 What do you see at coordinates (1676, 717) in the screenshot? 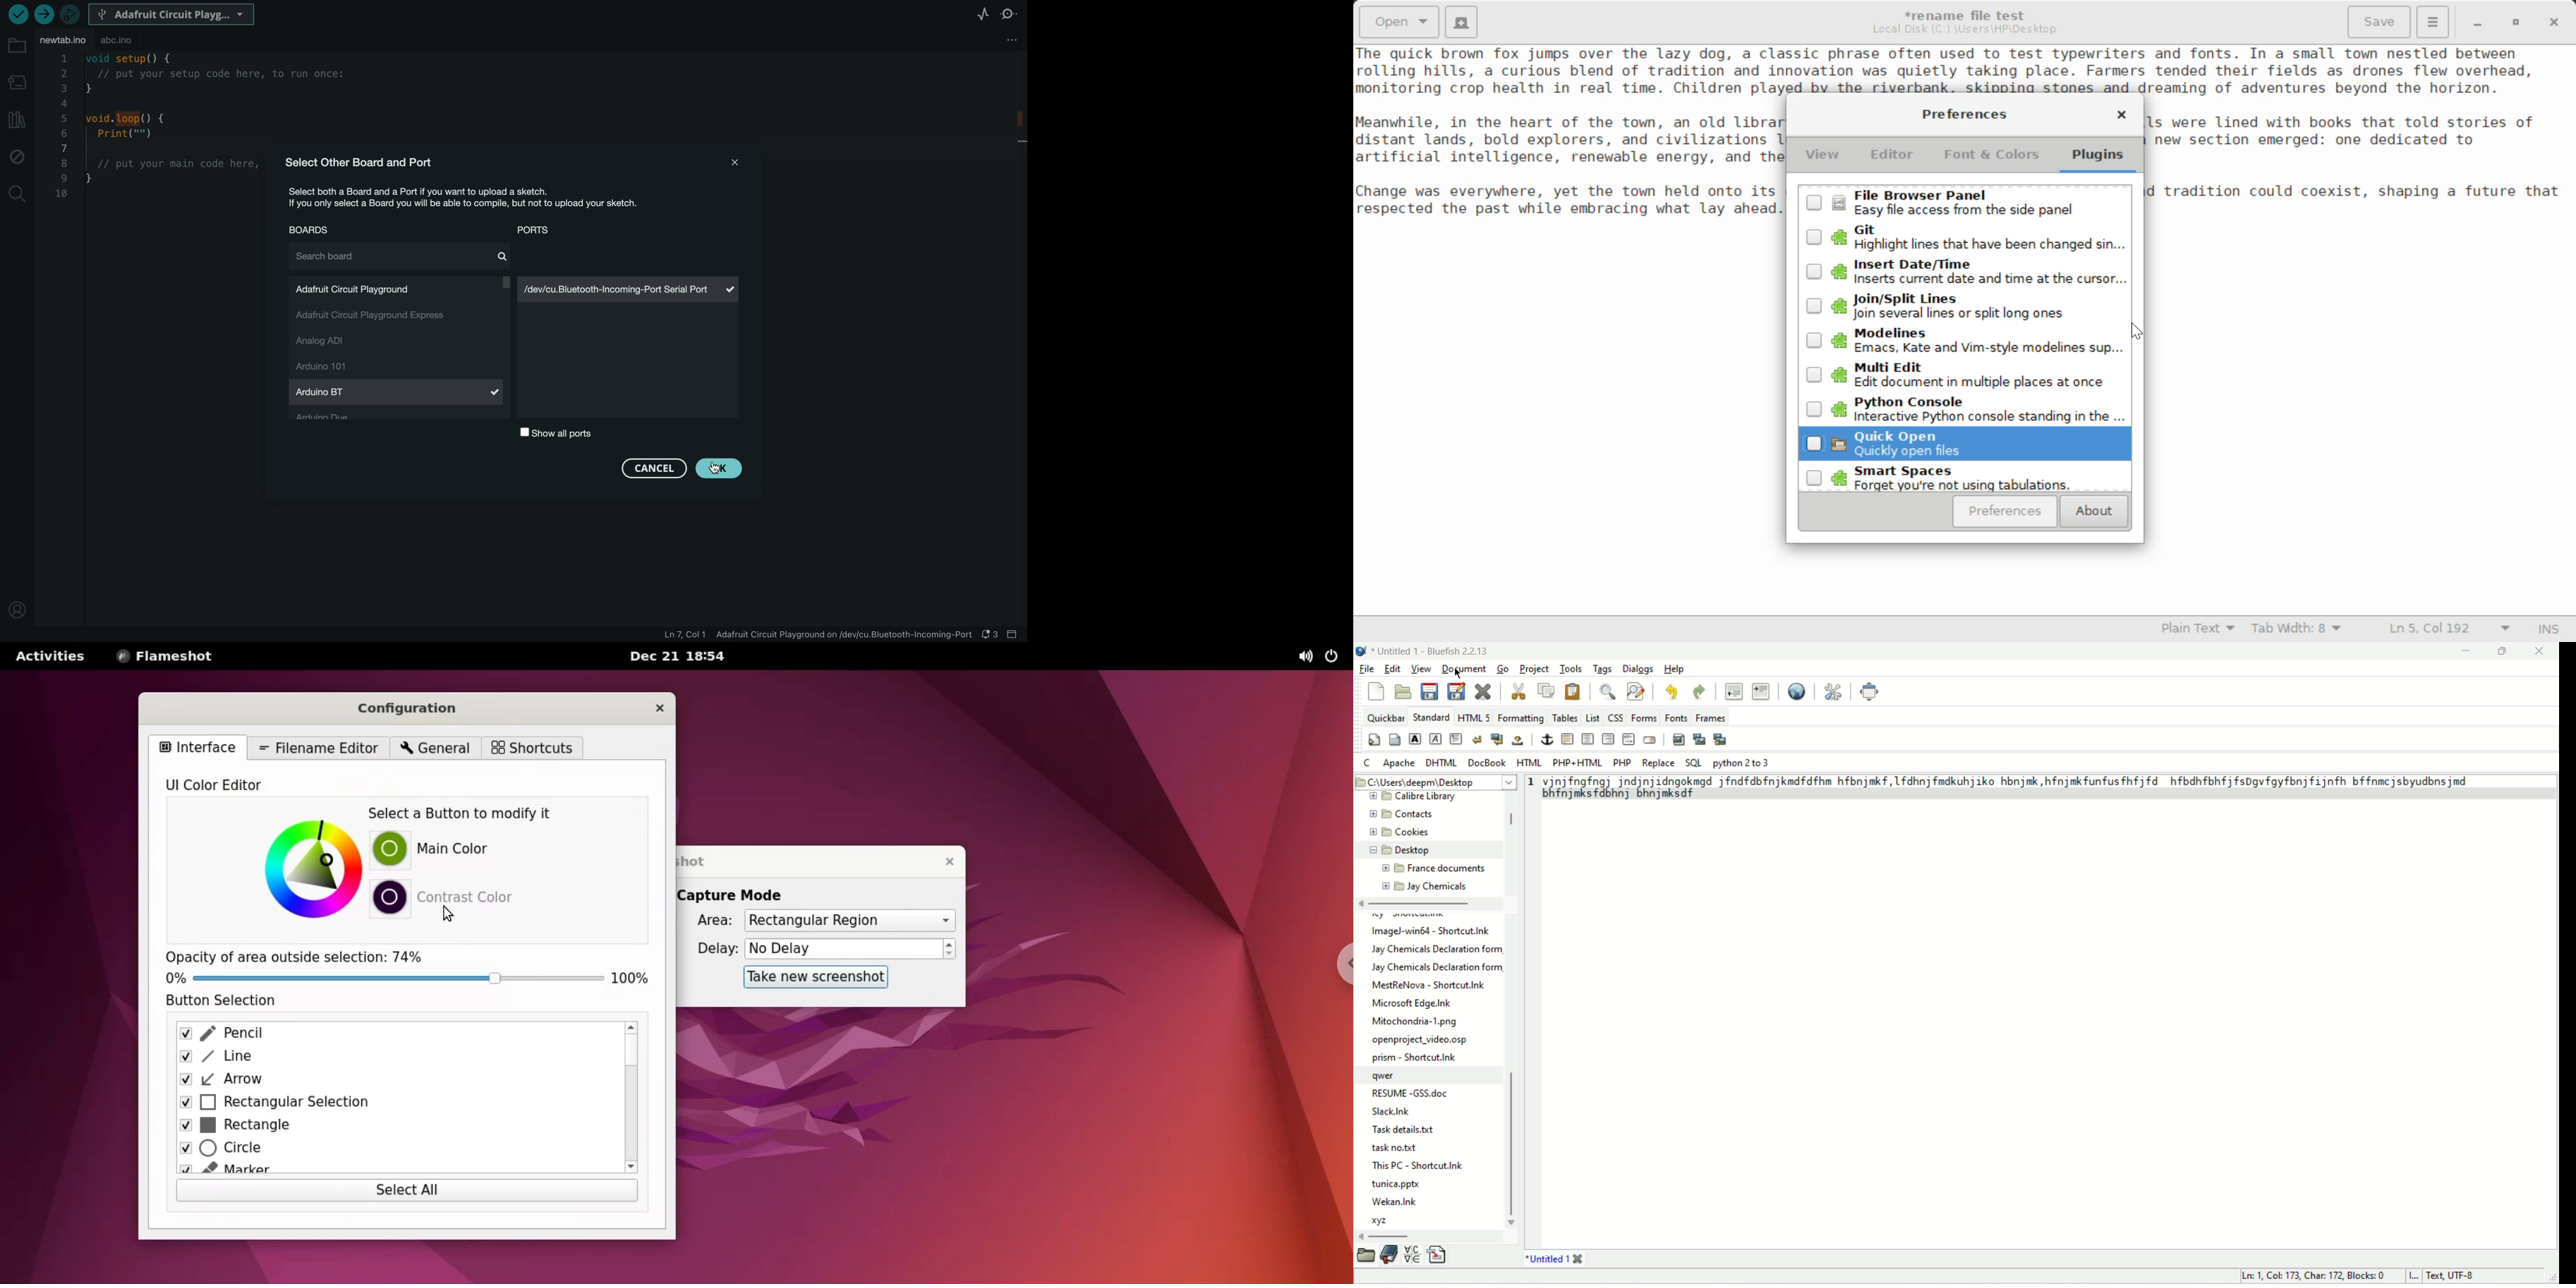
I see `fonts` at bounding box center [1676, 717].